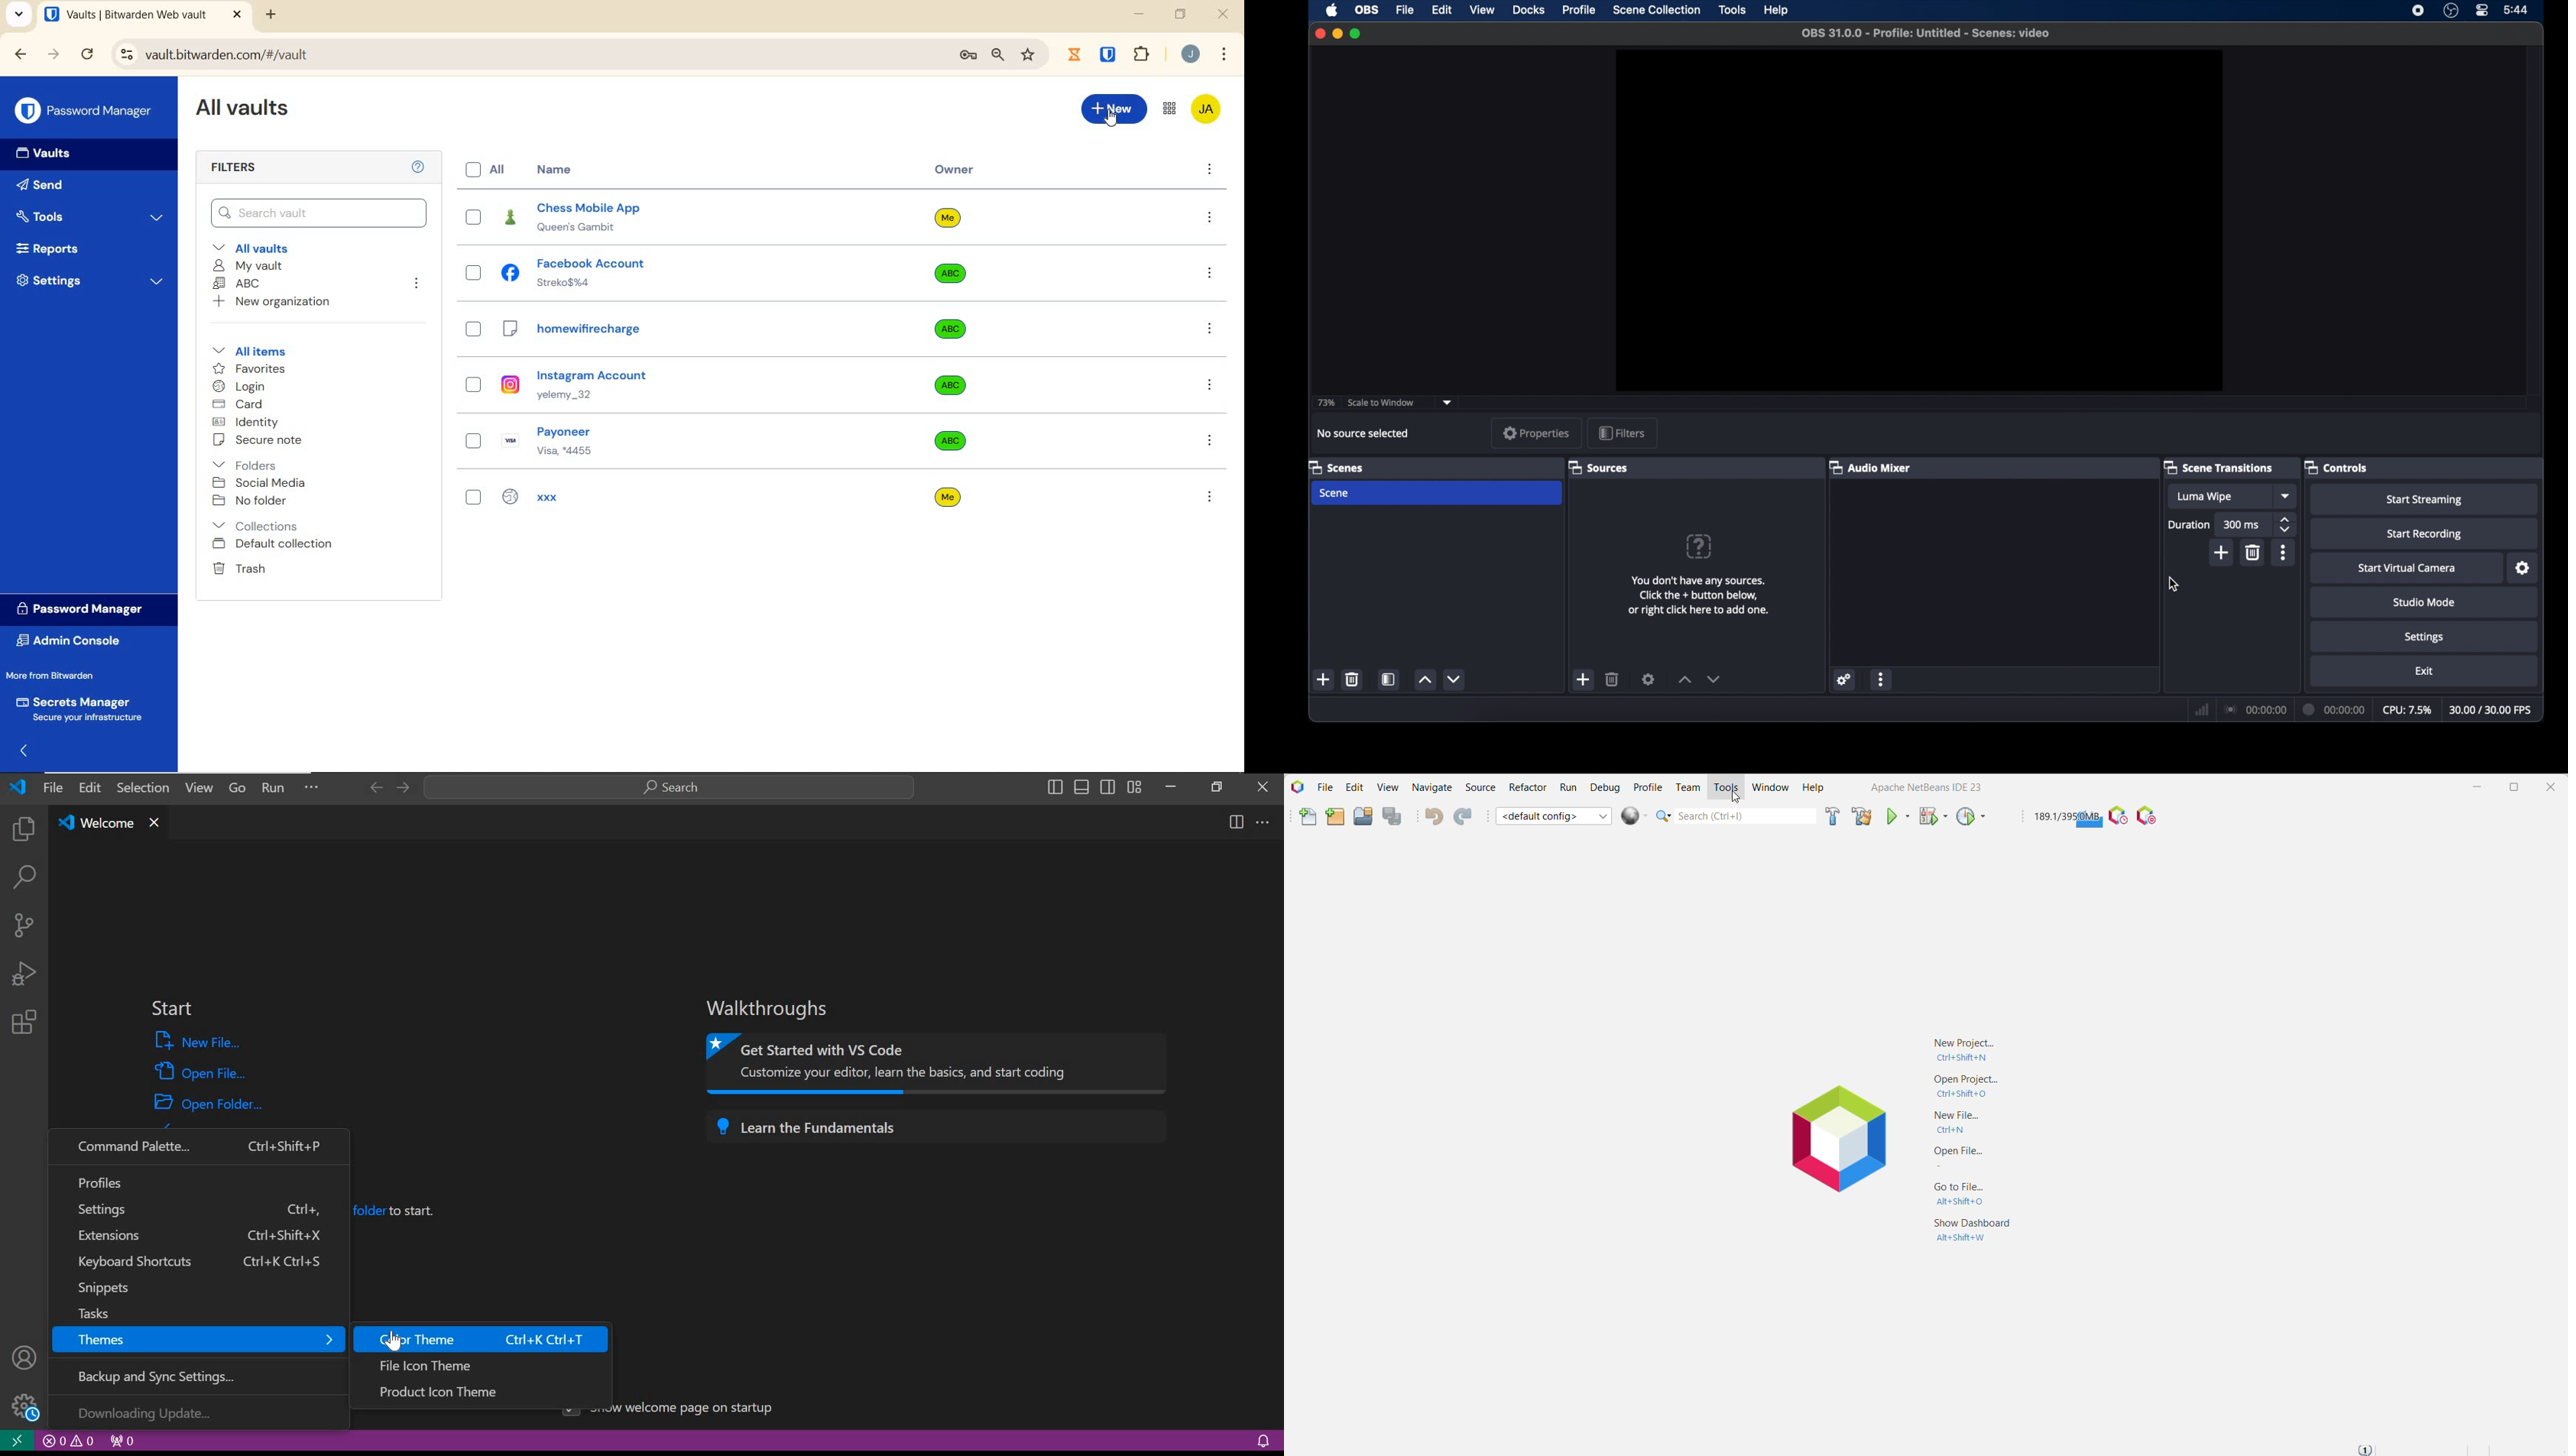 The width and height of the screenshot is (2576, 1456). What do you see at coordinates (2206, 497) in the screenshot?
I see `luma wipe` at bounding box center [2206, 497].